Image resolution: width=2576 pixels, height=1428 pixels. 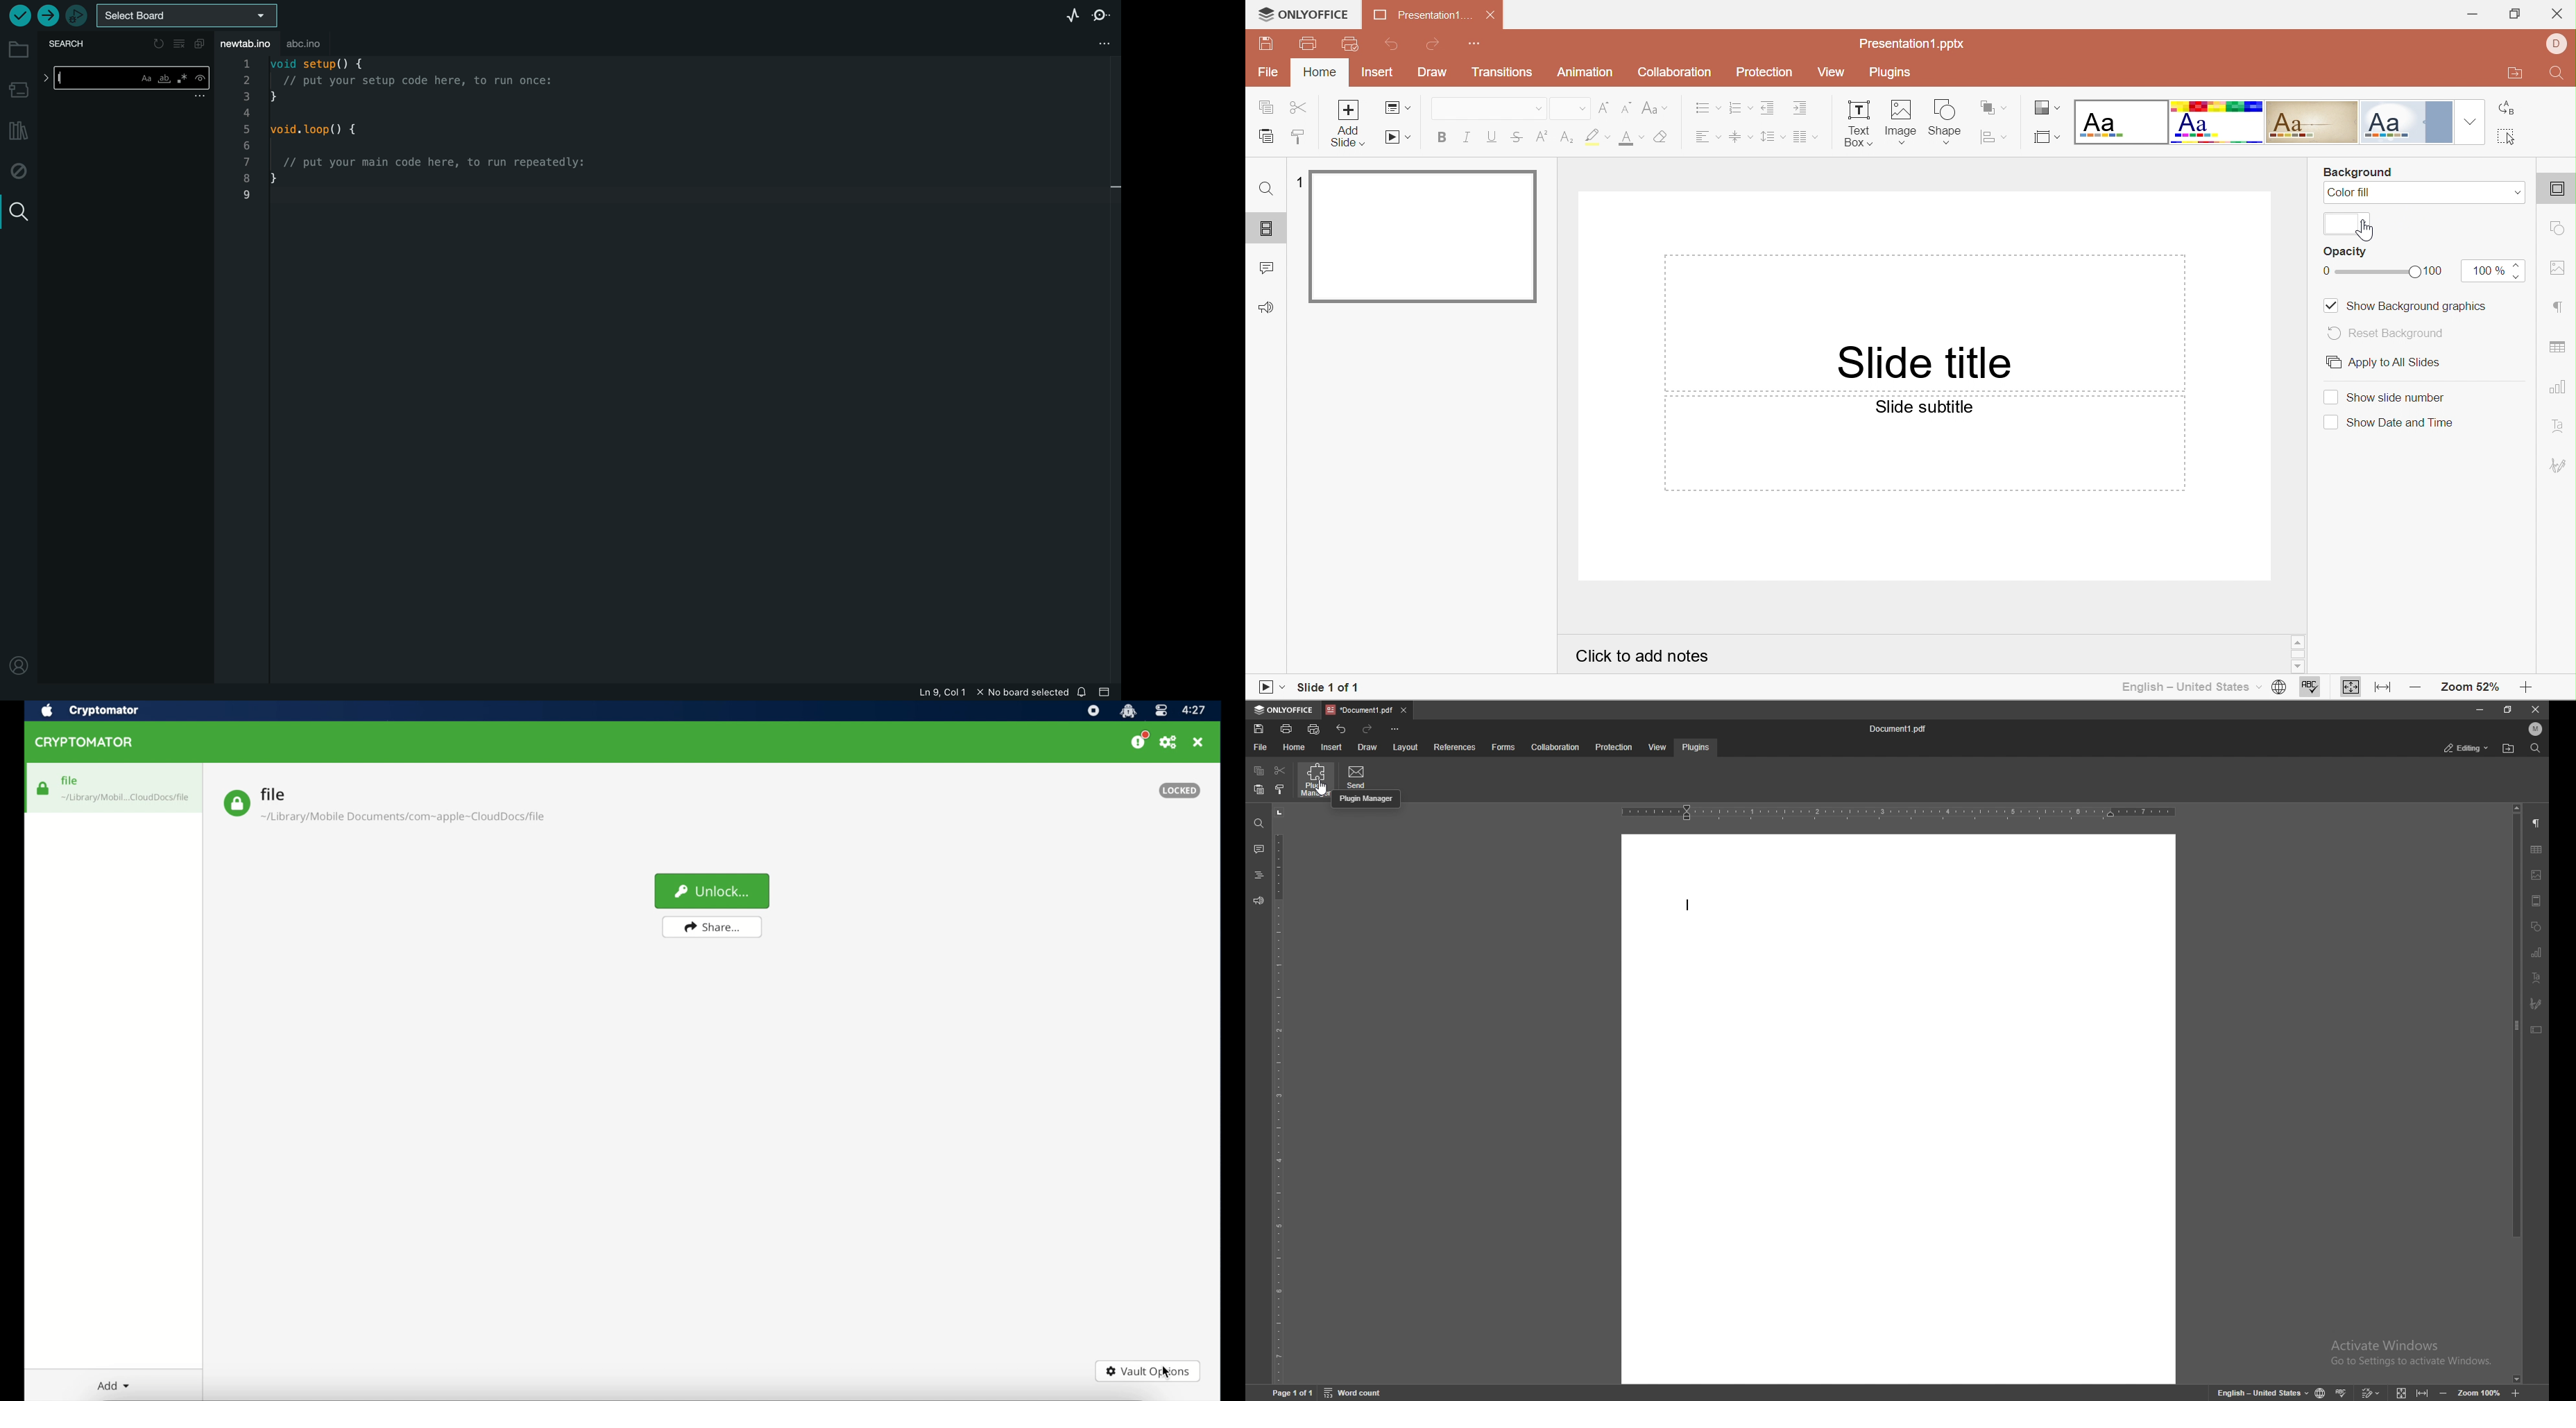 What do you see at coordinates (1589, 74) in the screenshot?
I see `Animation` at bounding box center [1589, 74].